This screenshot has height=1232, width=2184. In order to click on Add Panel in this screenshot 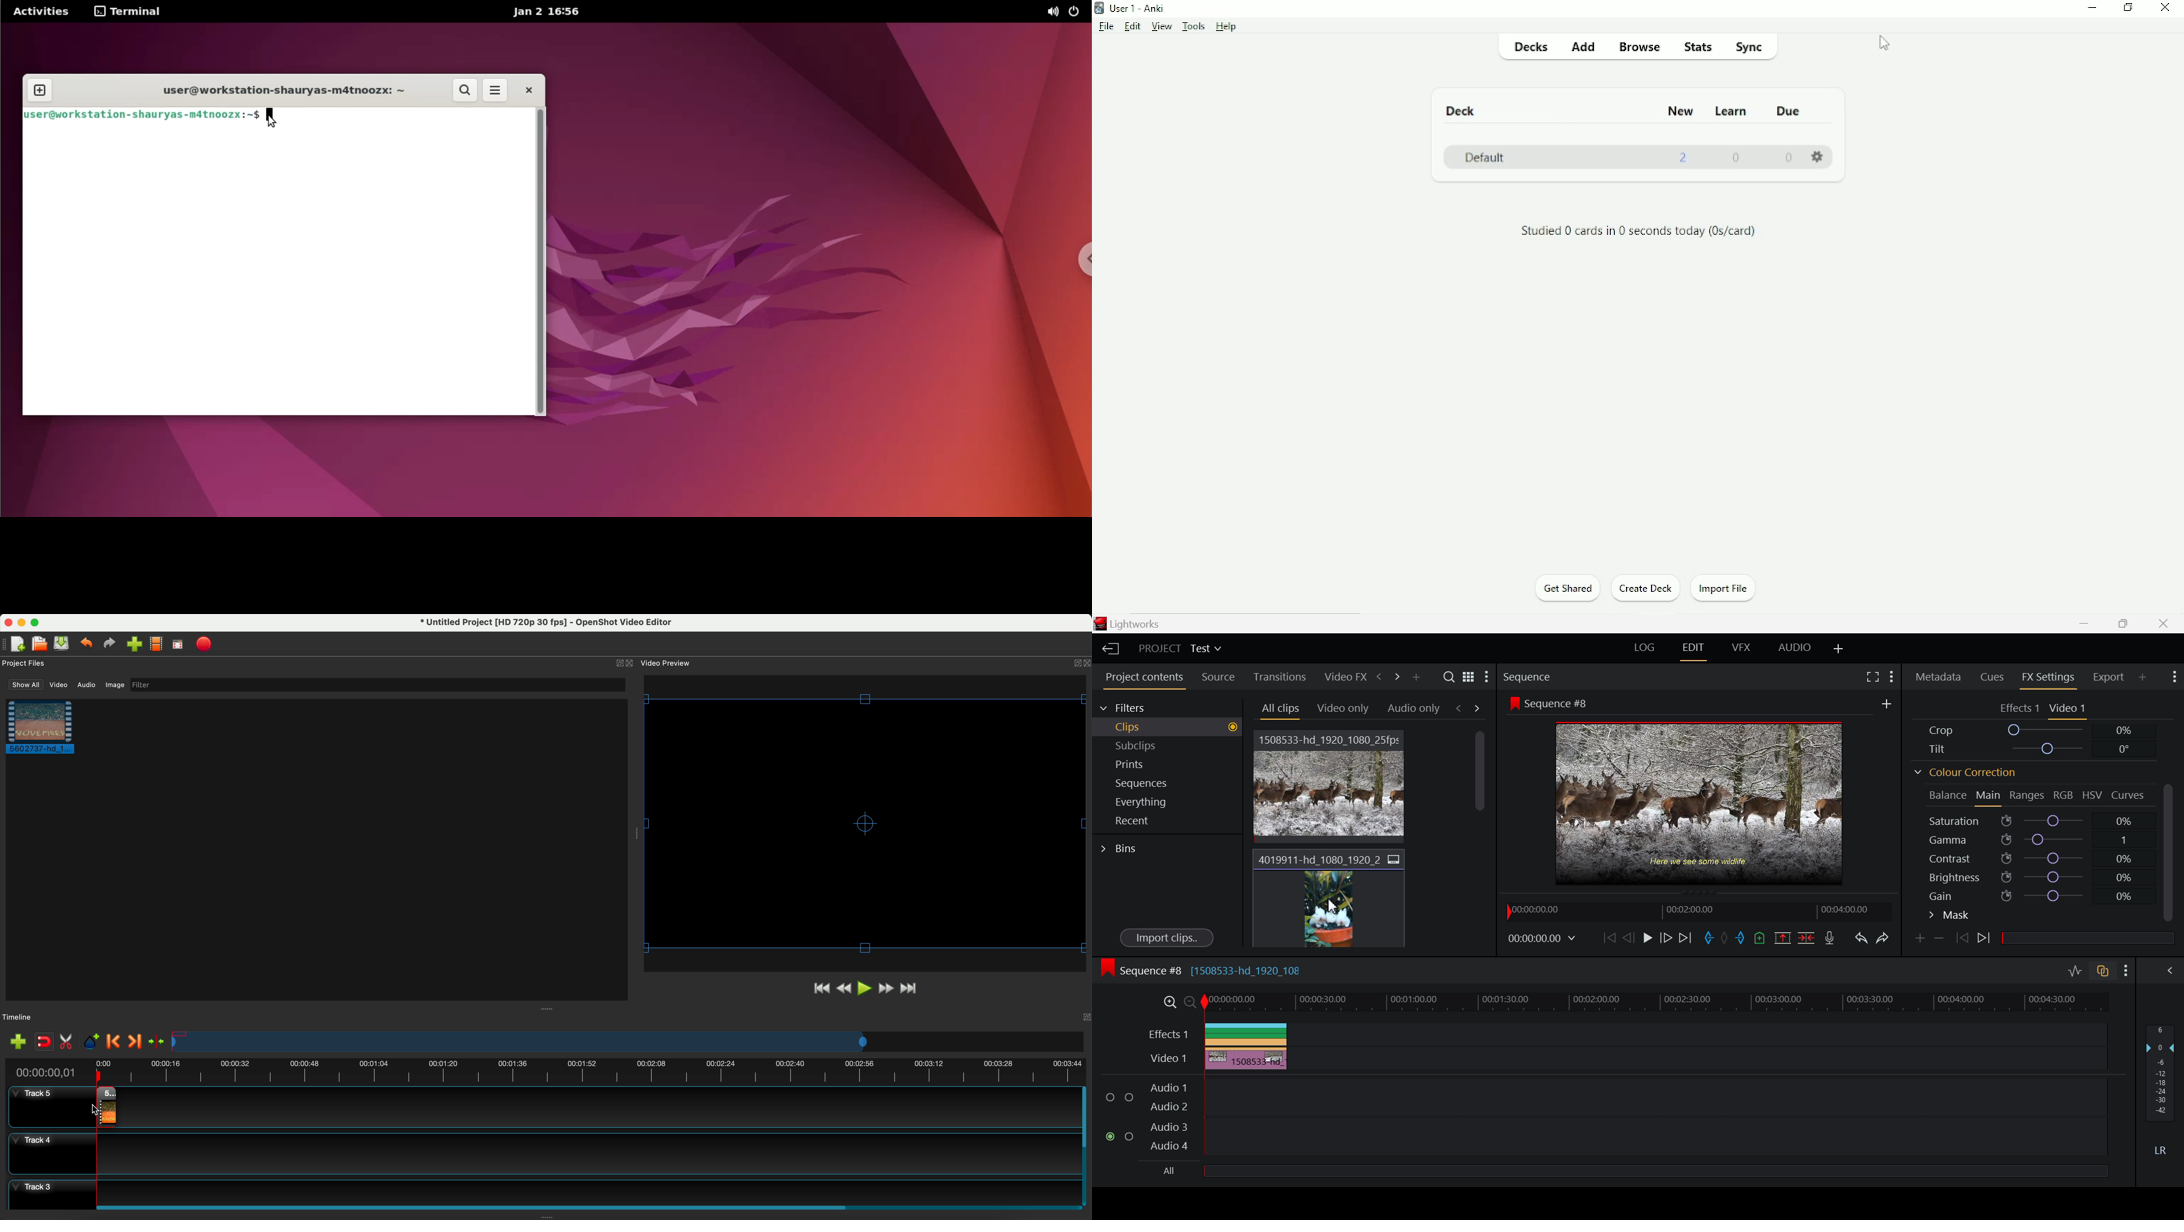, I will do `click(2141, 678)`.